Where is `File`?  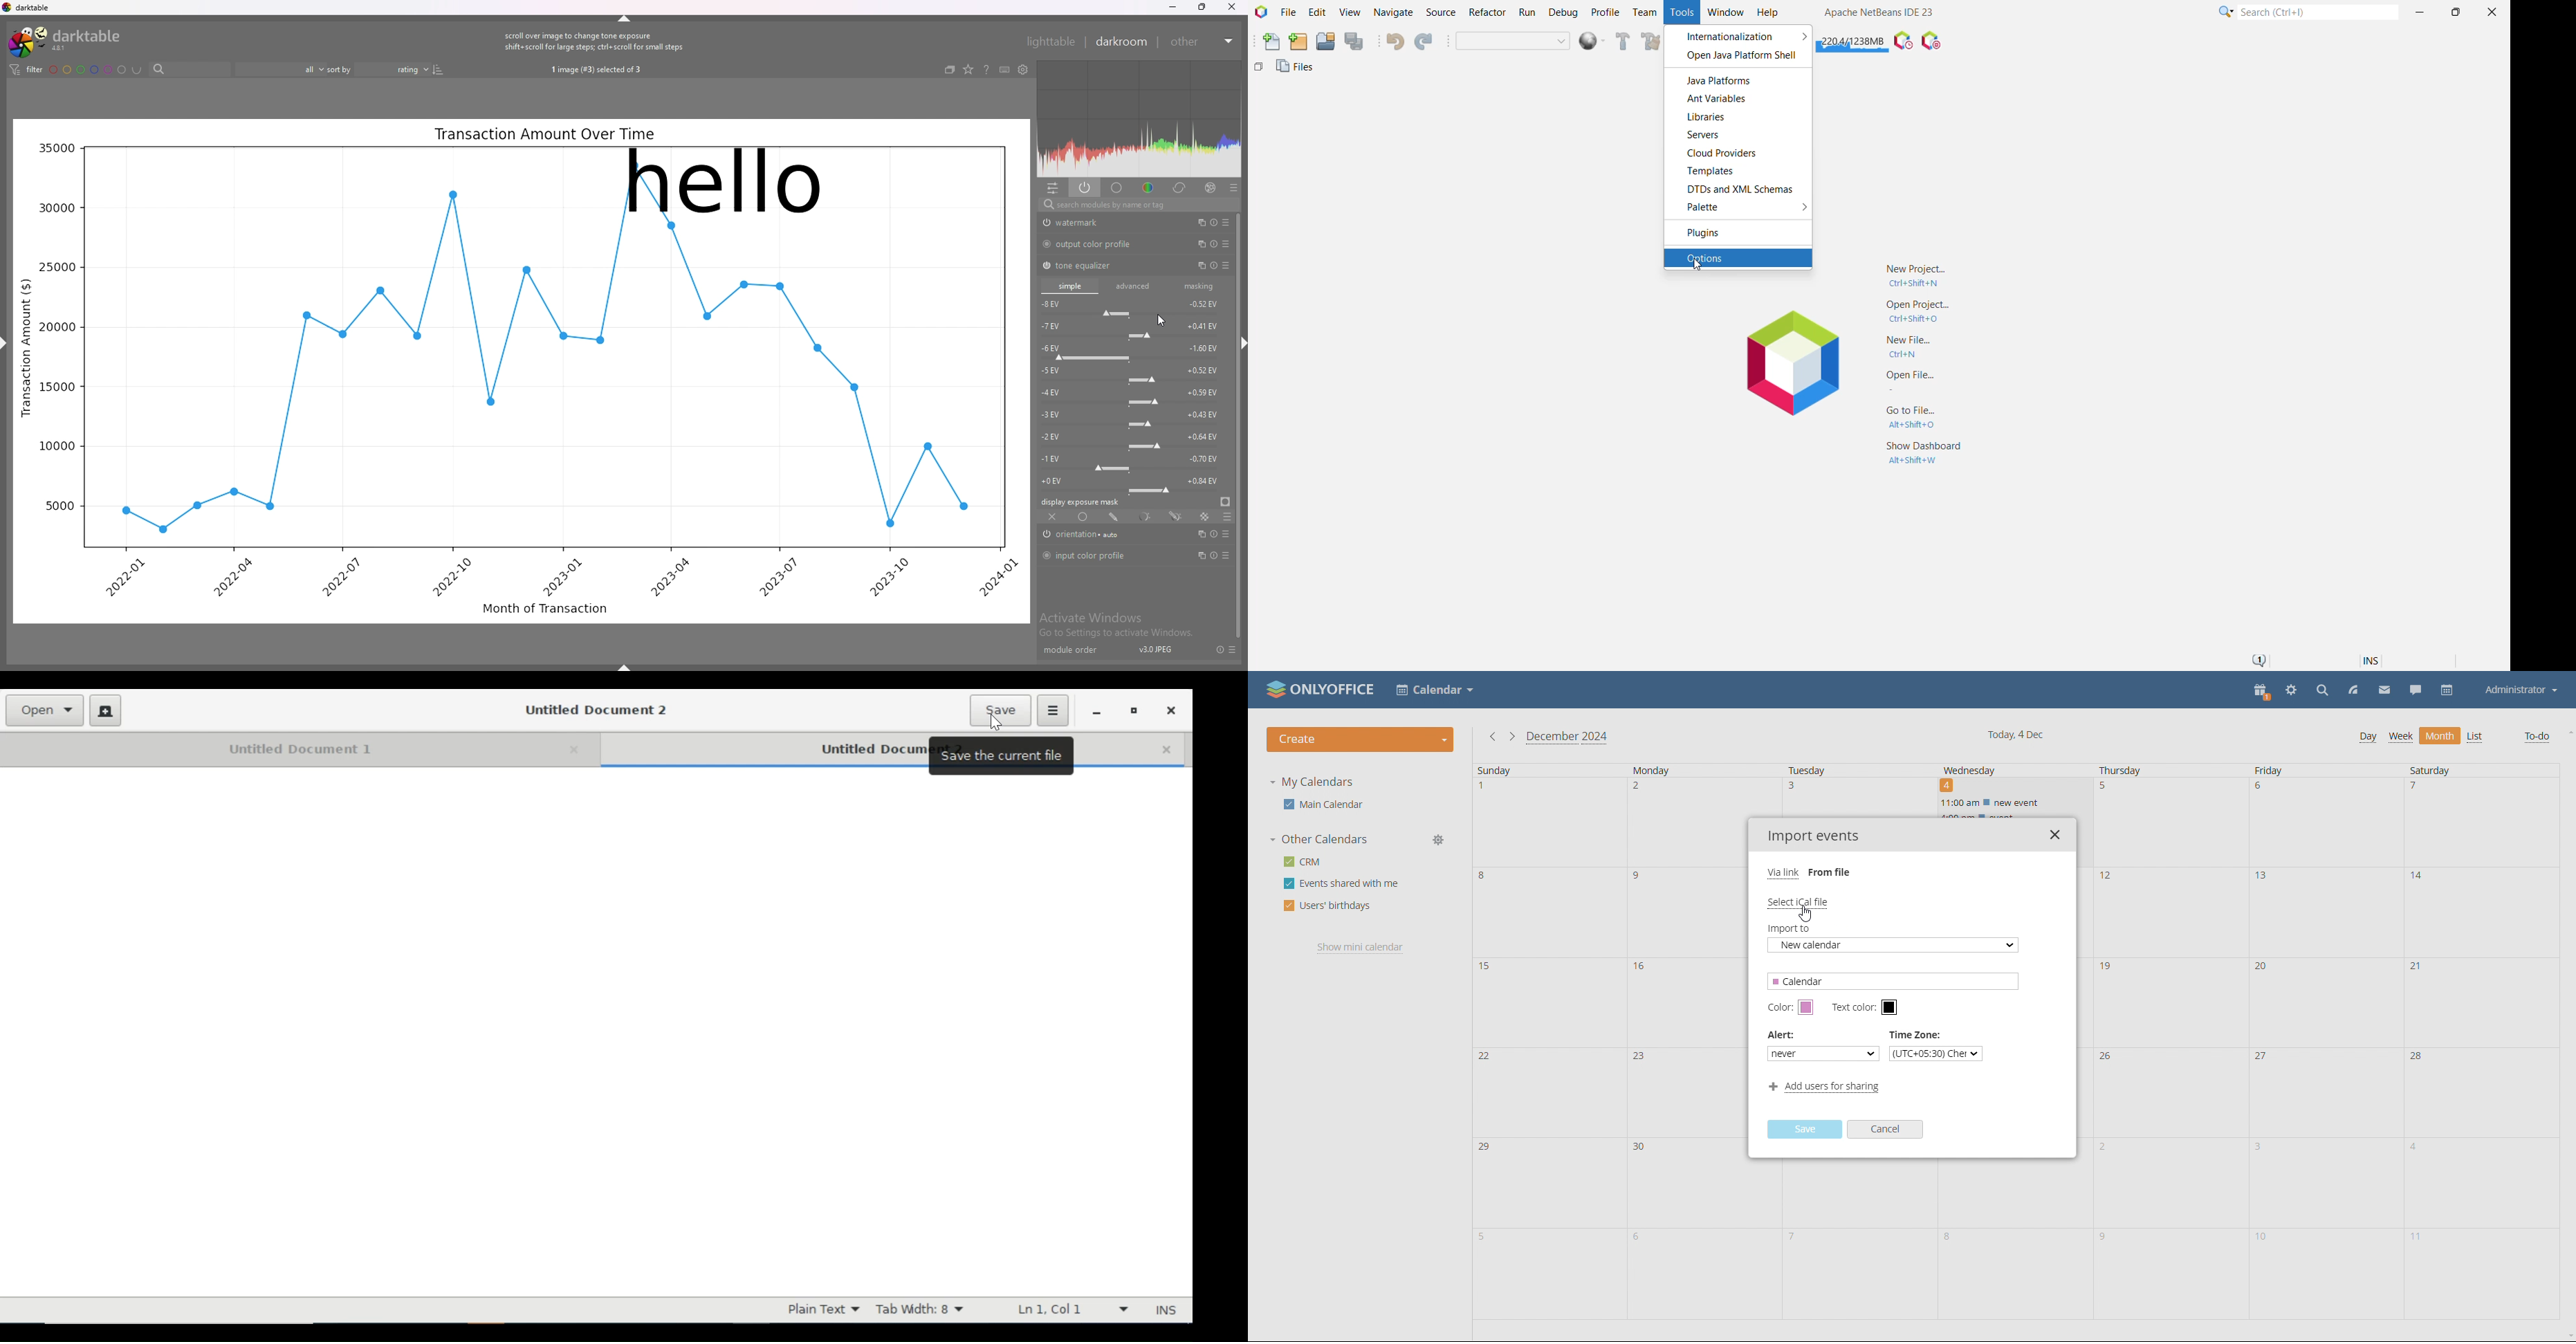 File is located at coordinates (1288, 12).